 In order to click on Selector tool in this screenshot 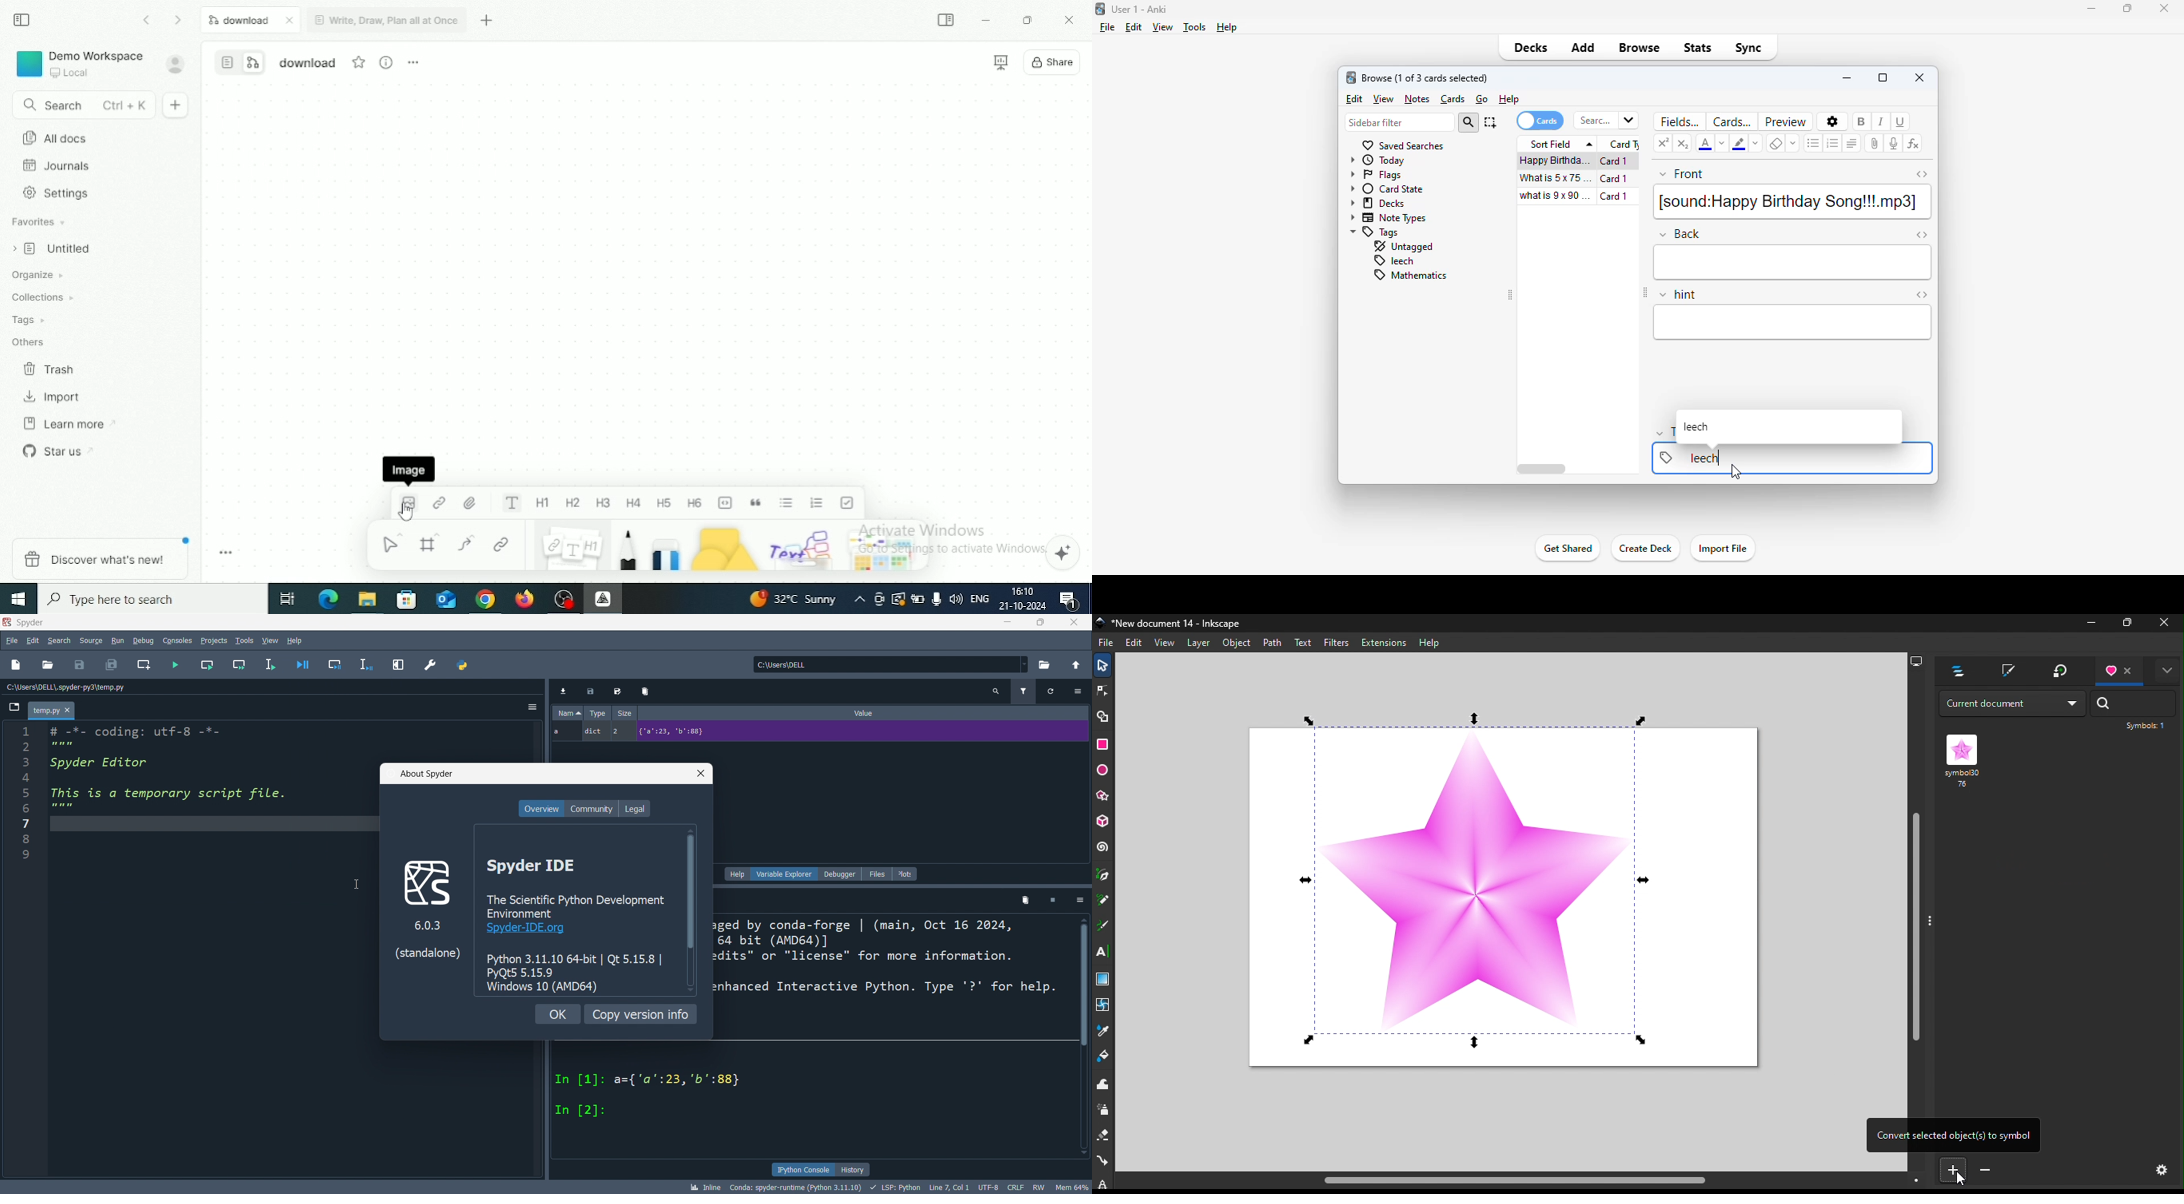, I will do `click(1100, 667)`.